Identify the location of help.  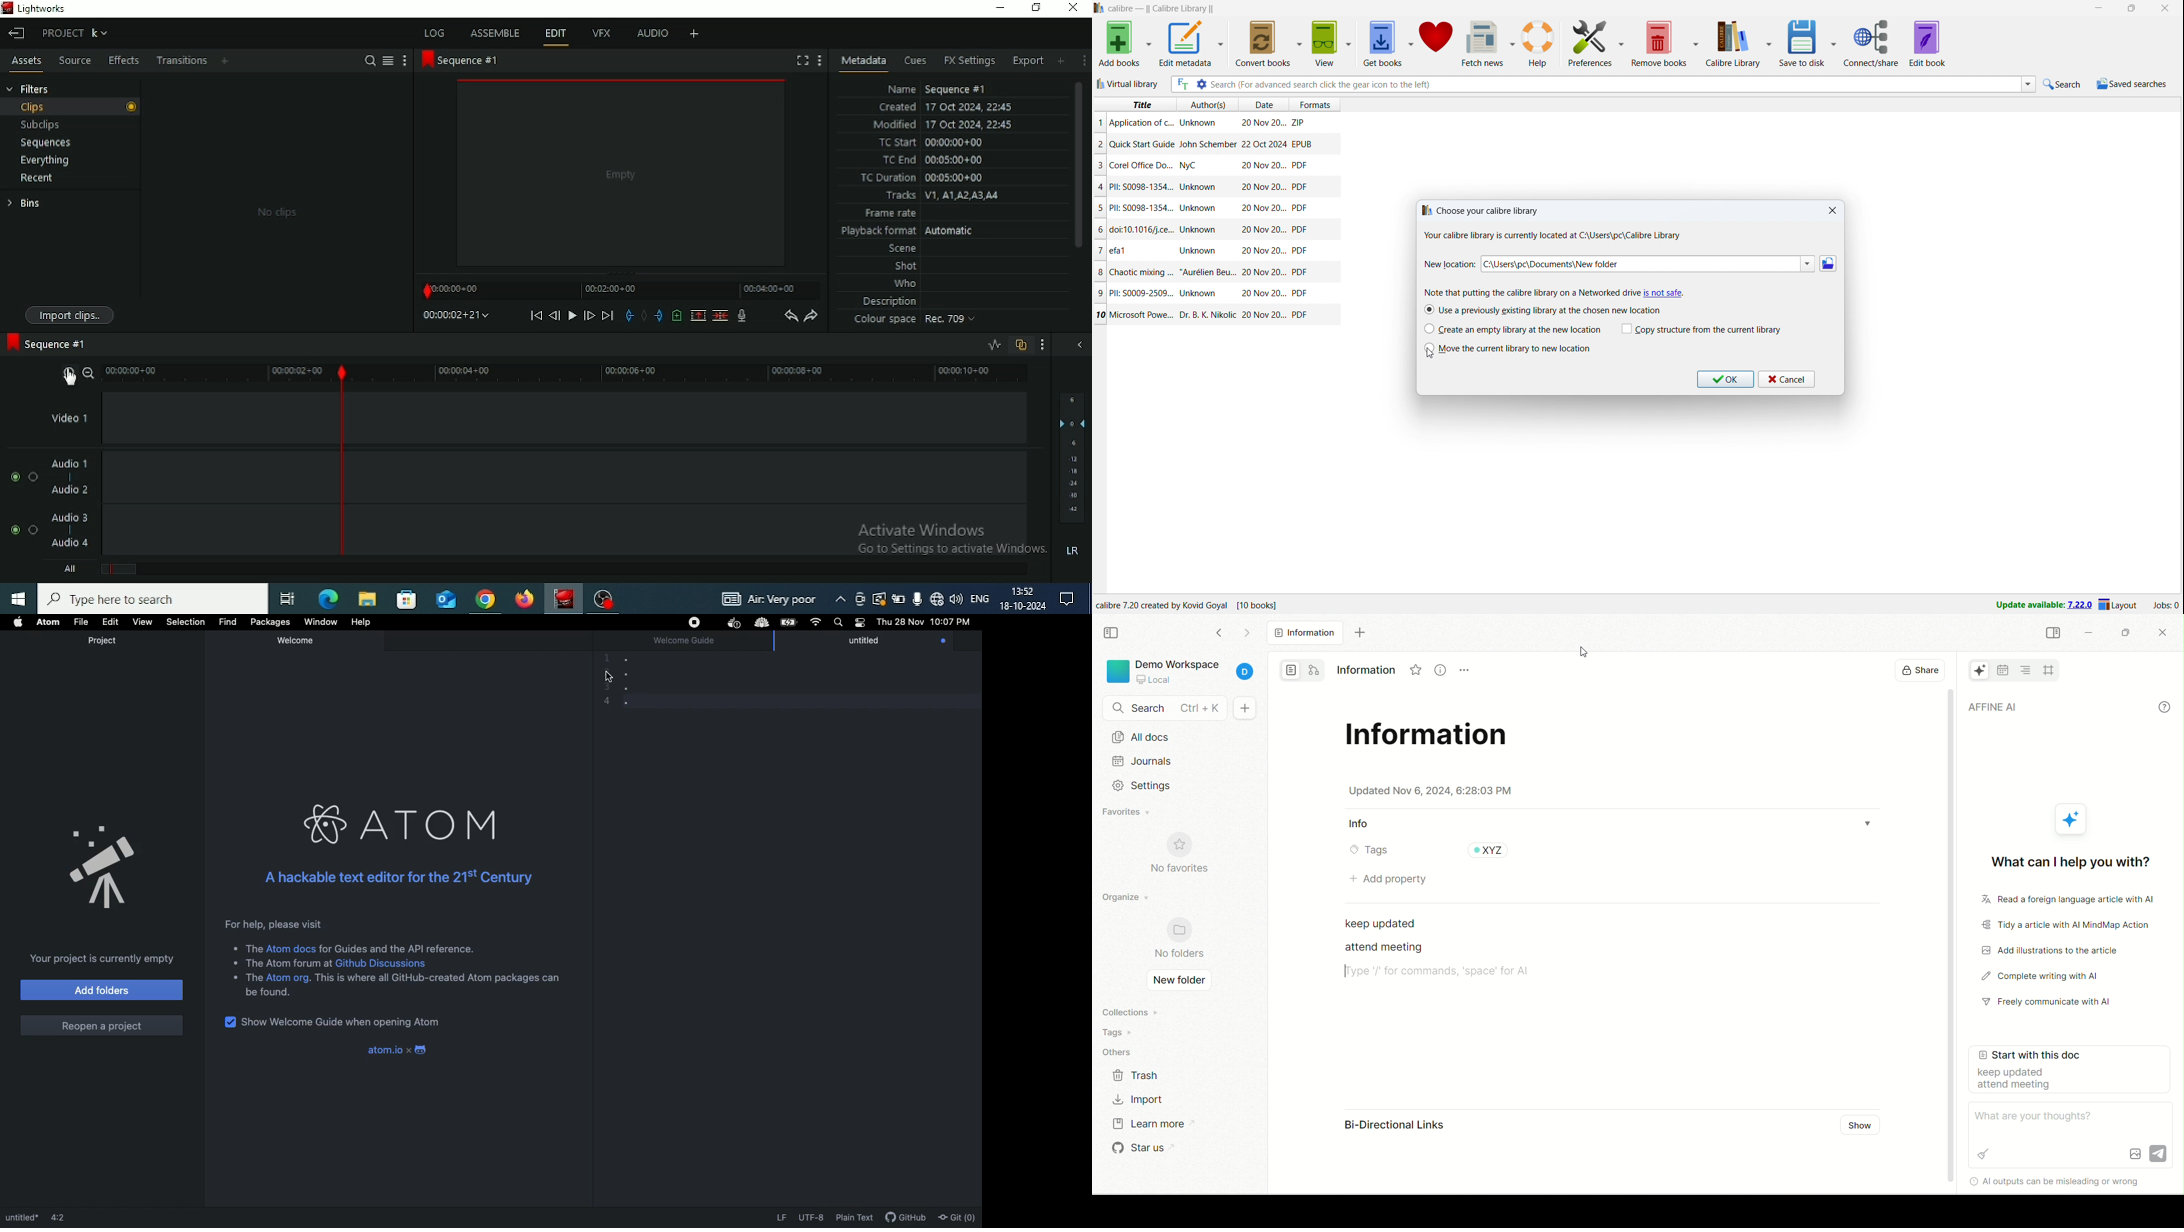
(1538, 44).